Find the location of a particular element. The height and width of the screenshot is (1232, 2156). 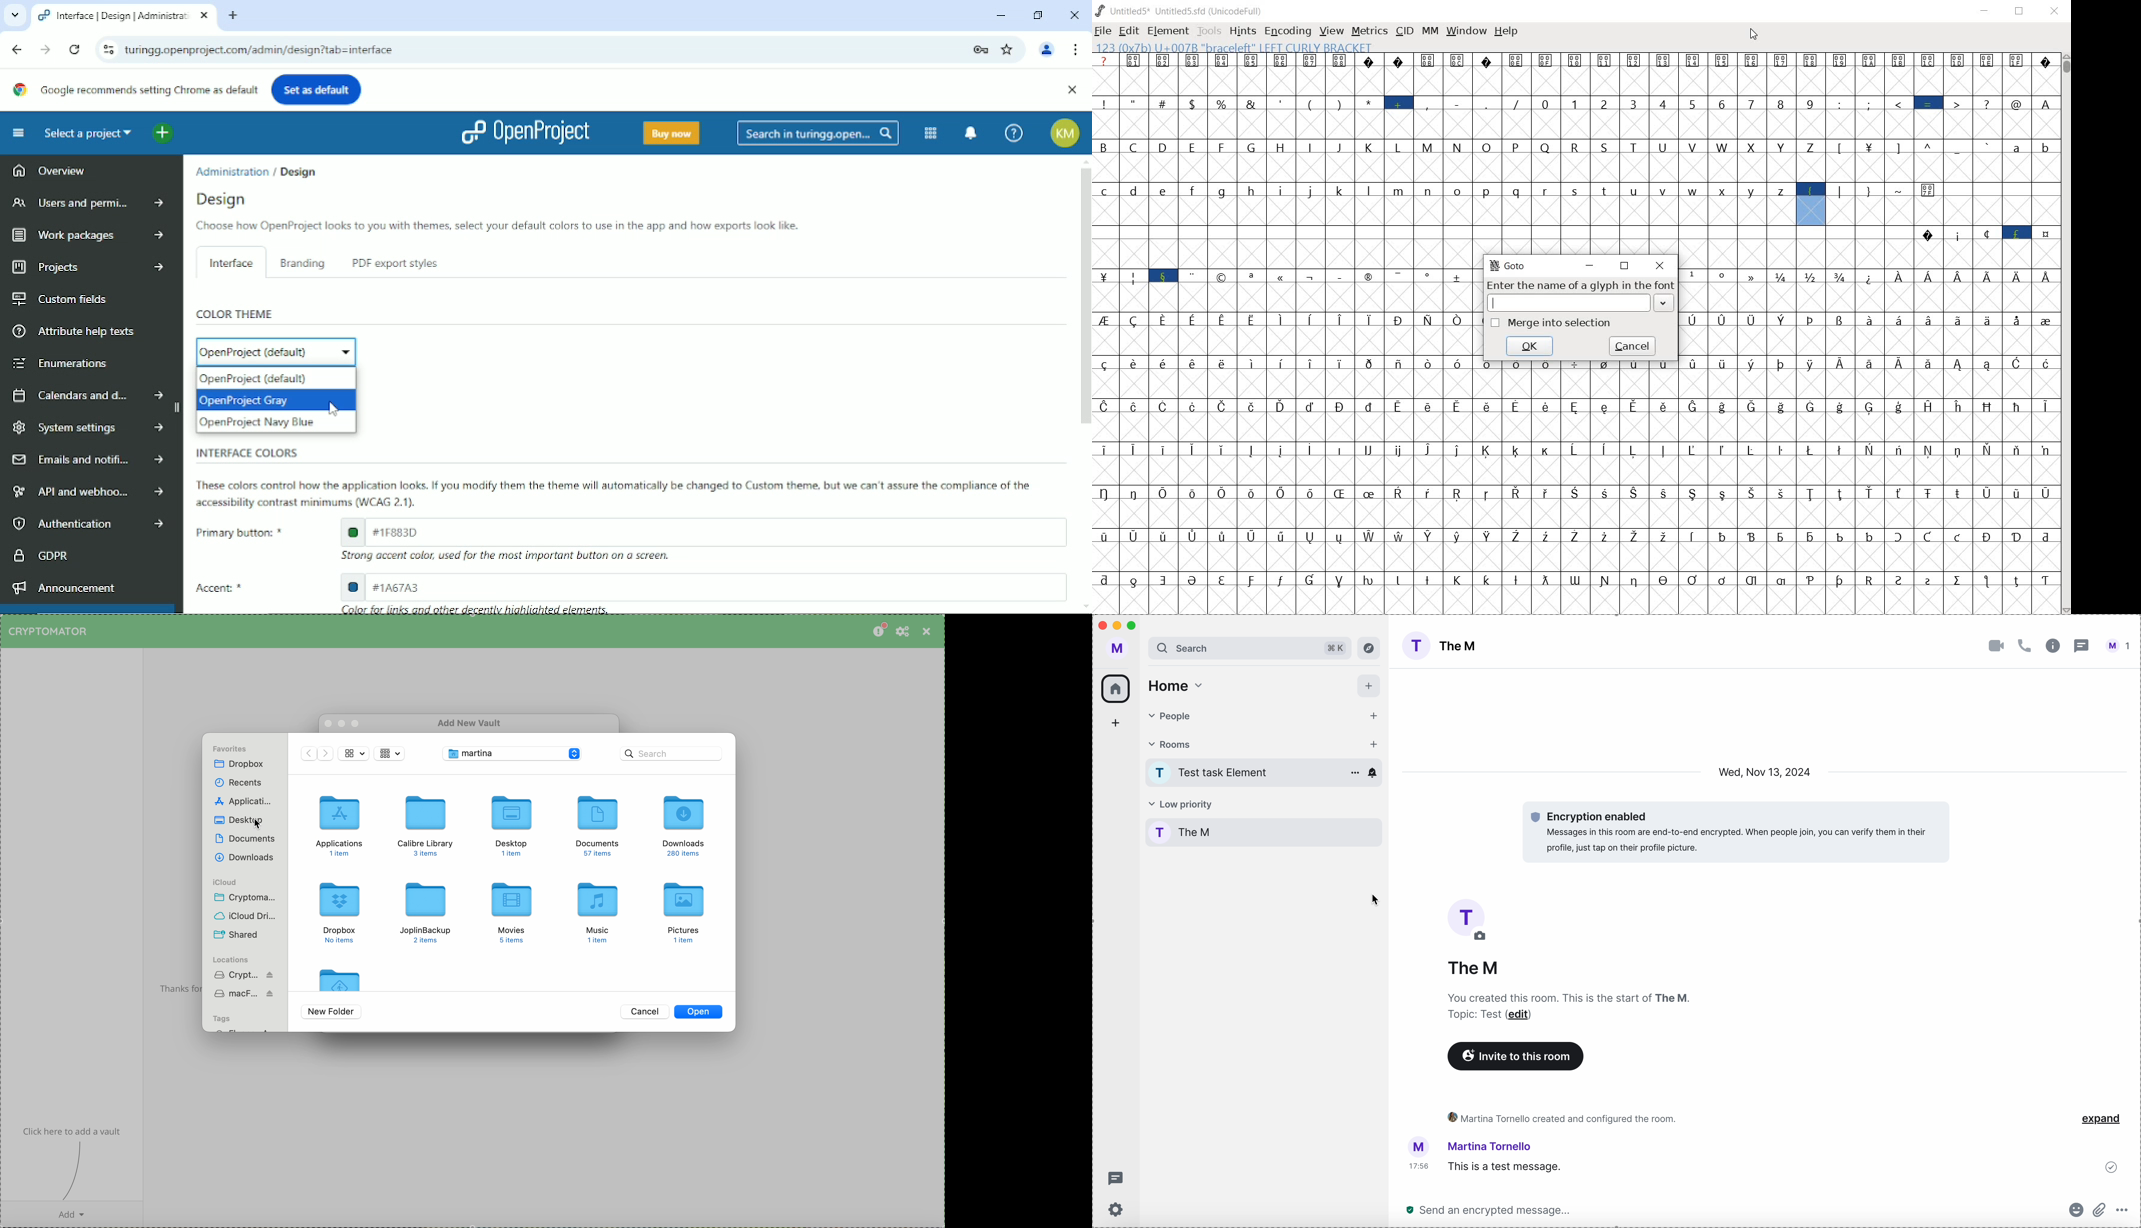

MM is located at coordinates (1430, 32).